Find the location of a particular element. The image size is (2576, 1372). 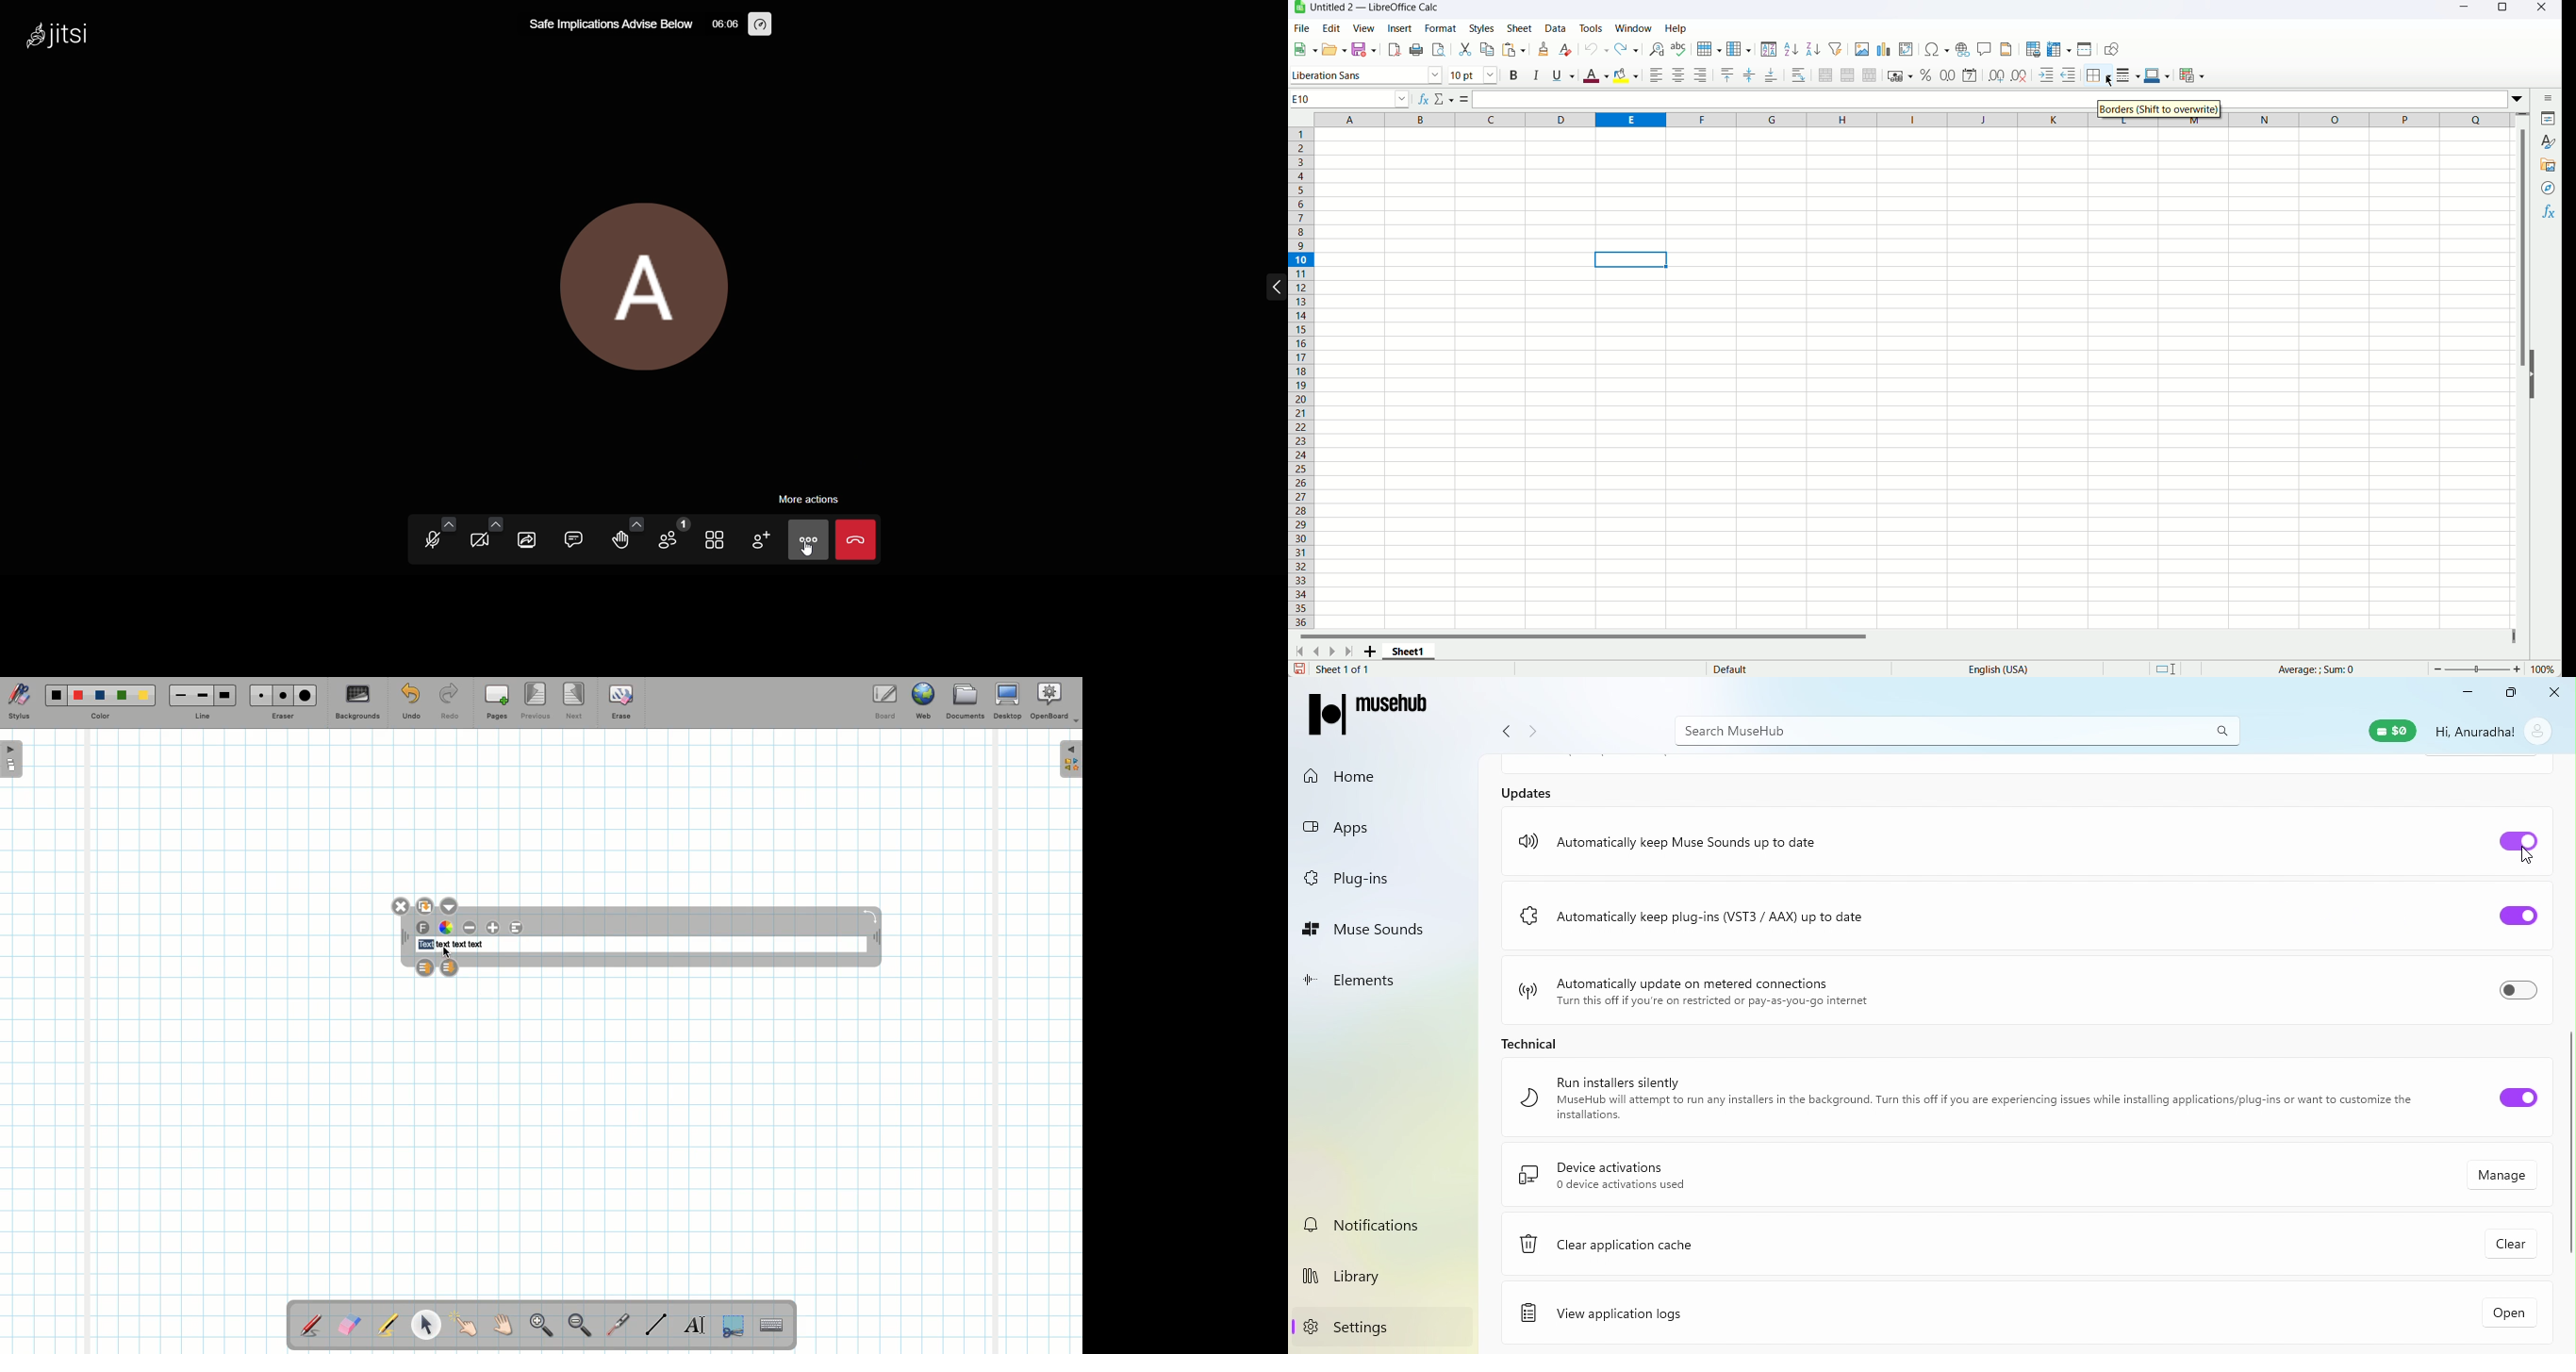

Formula is located at coordinates (1467, 99).